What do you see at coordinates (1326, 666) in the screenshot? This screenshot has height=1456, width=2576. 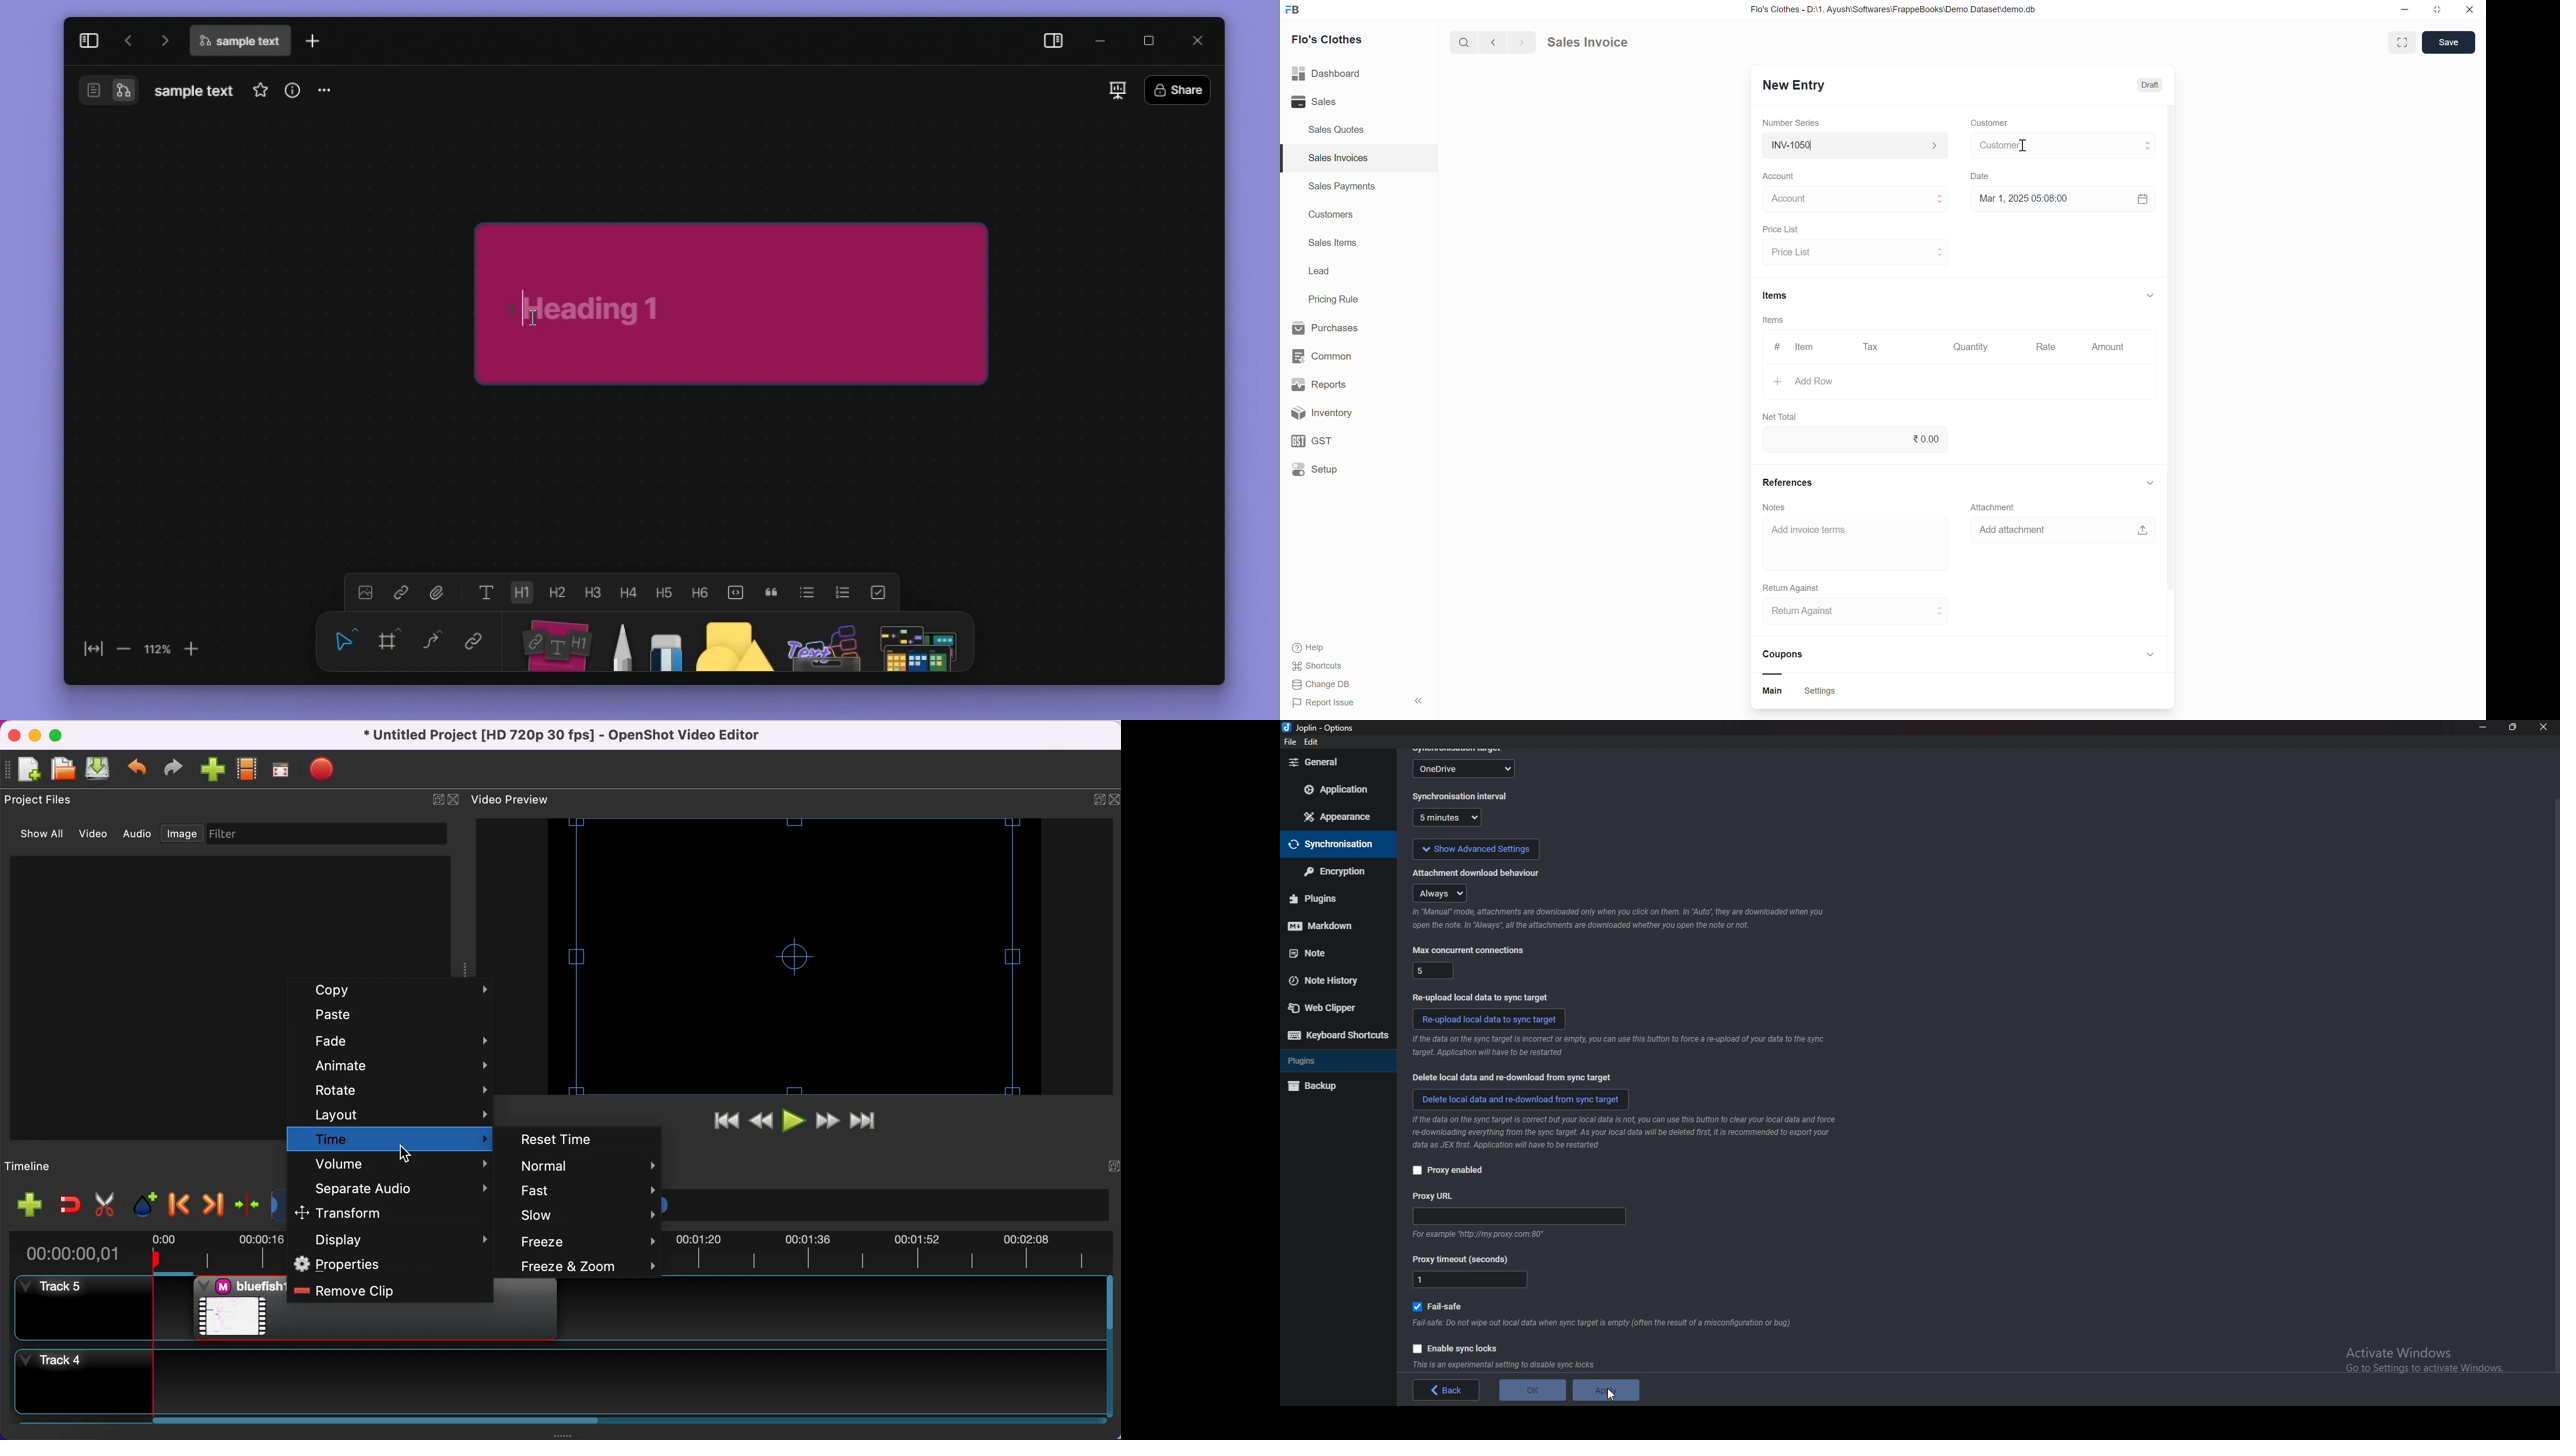 I see `shortcuts ` at bounding box center [1326, 666].